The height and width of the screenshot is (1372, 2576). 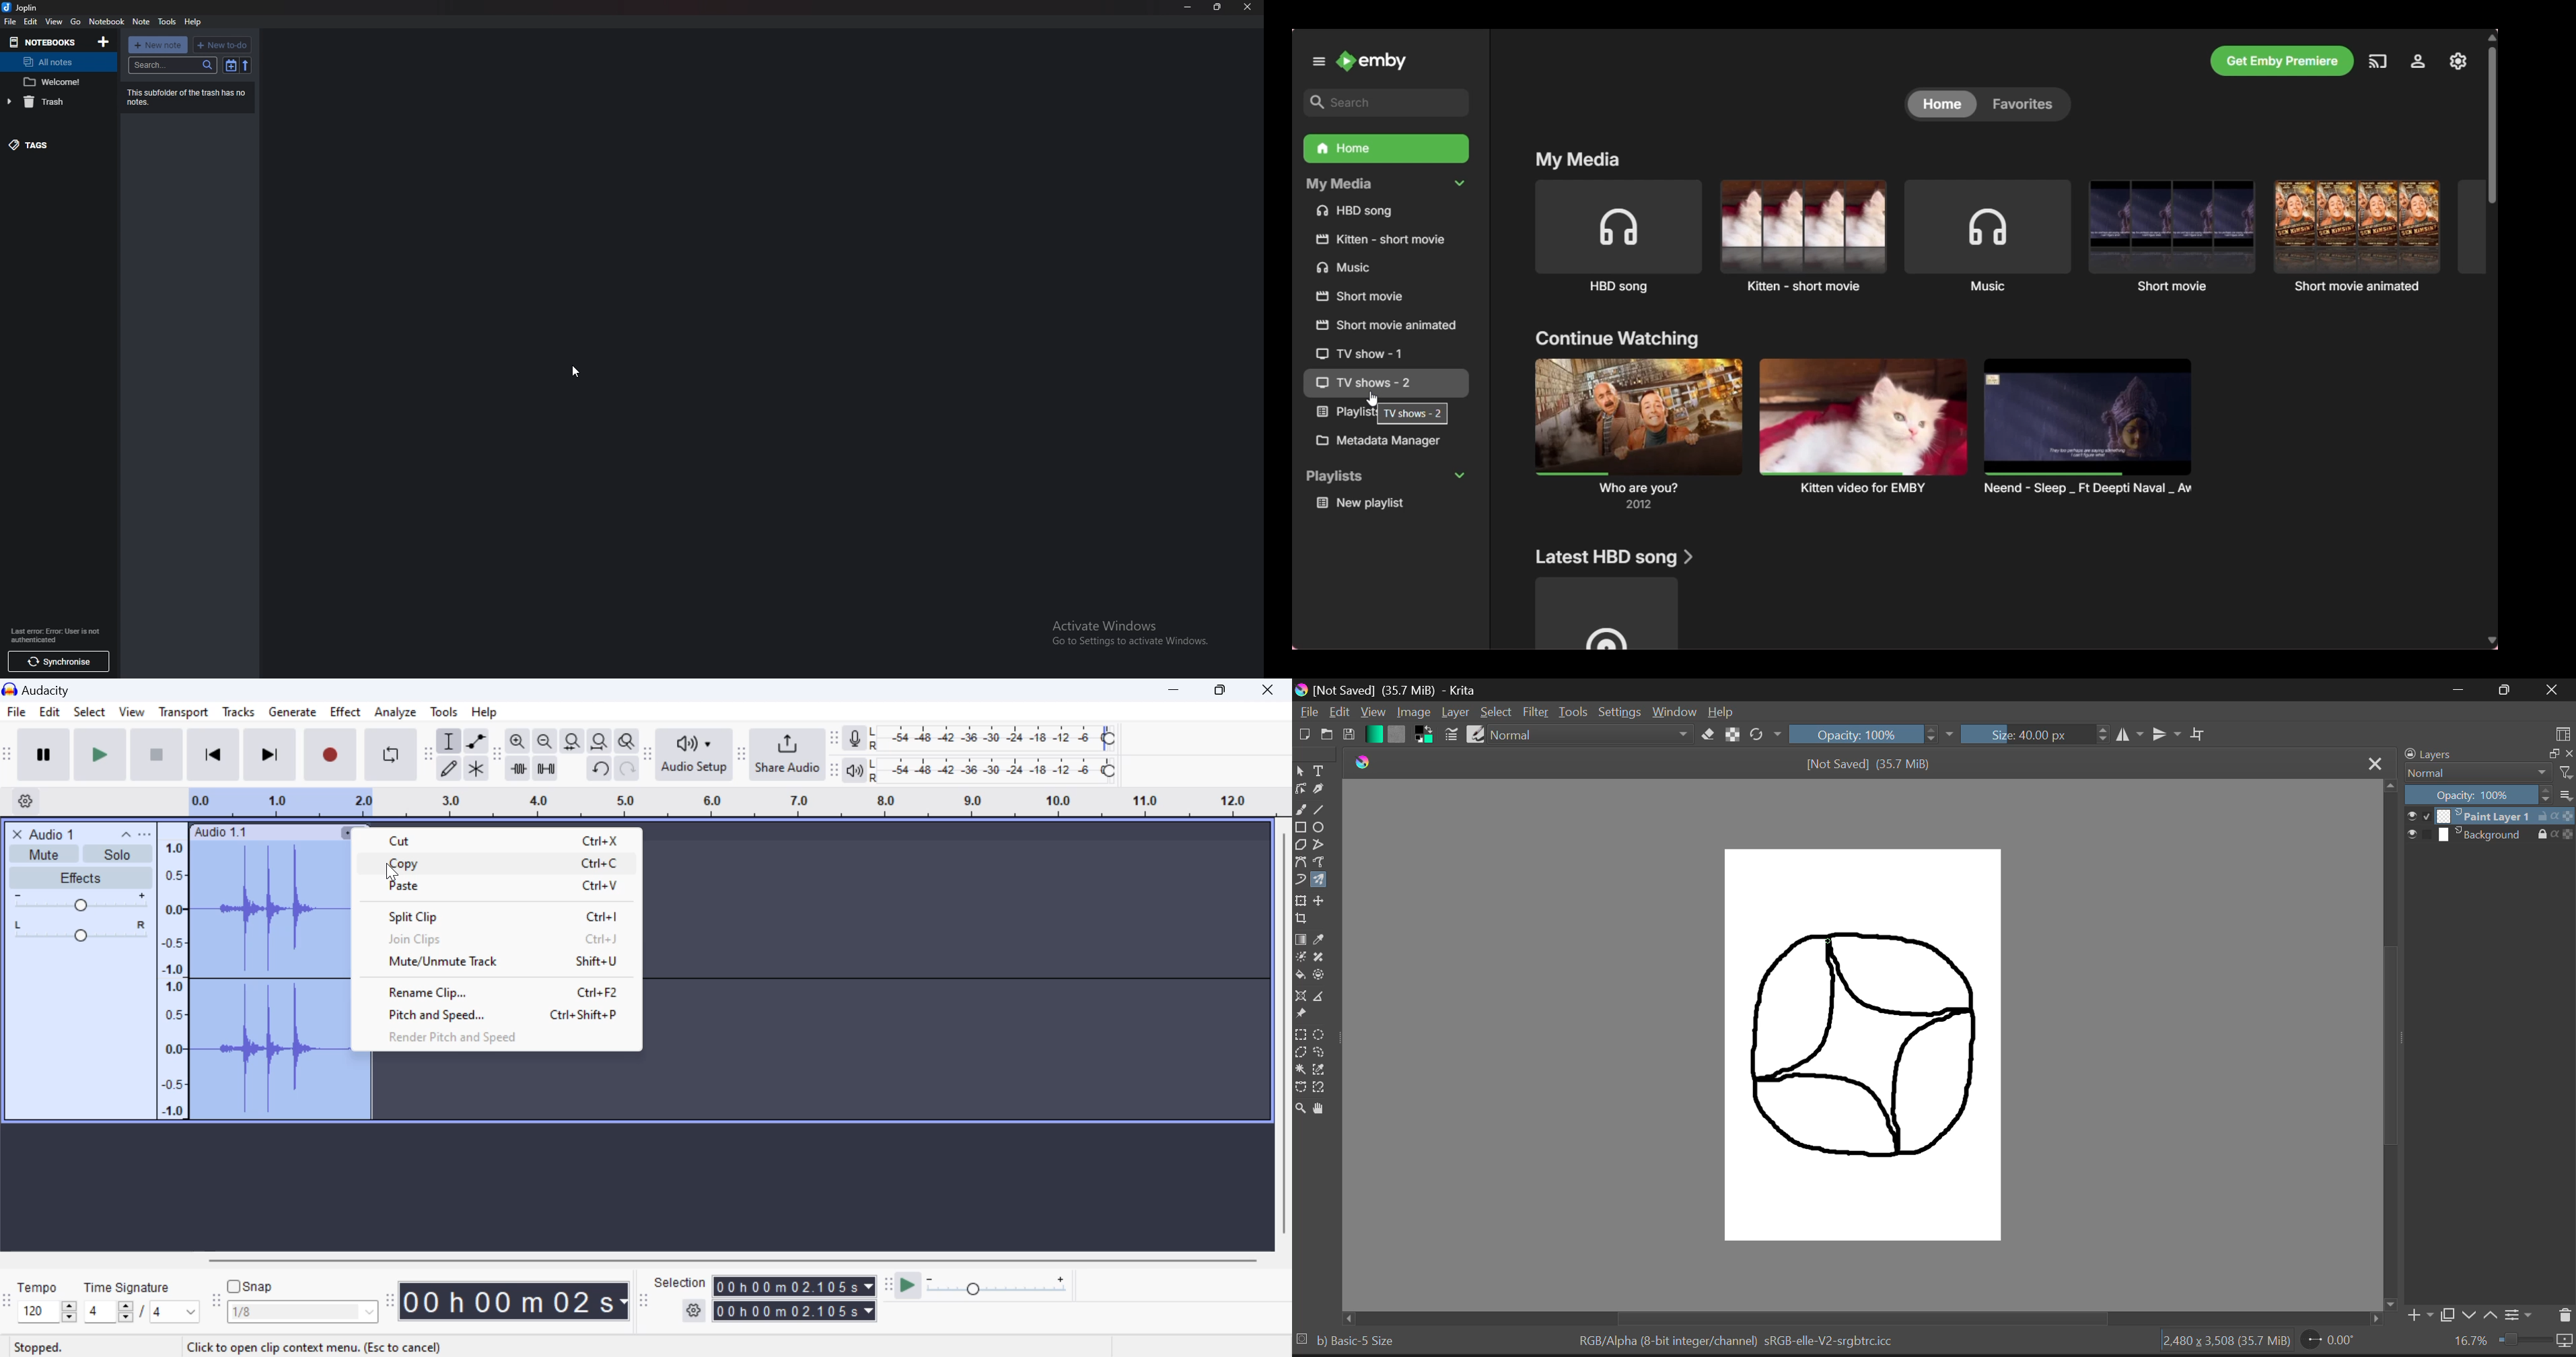 I want to click on Horizontal Mirror Flip, so click(x=2168, y=734).